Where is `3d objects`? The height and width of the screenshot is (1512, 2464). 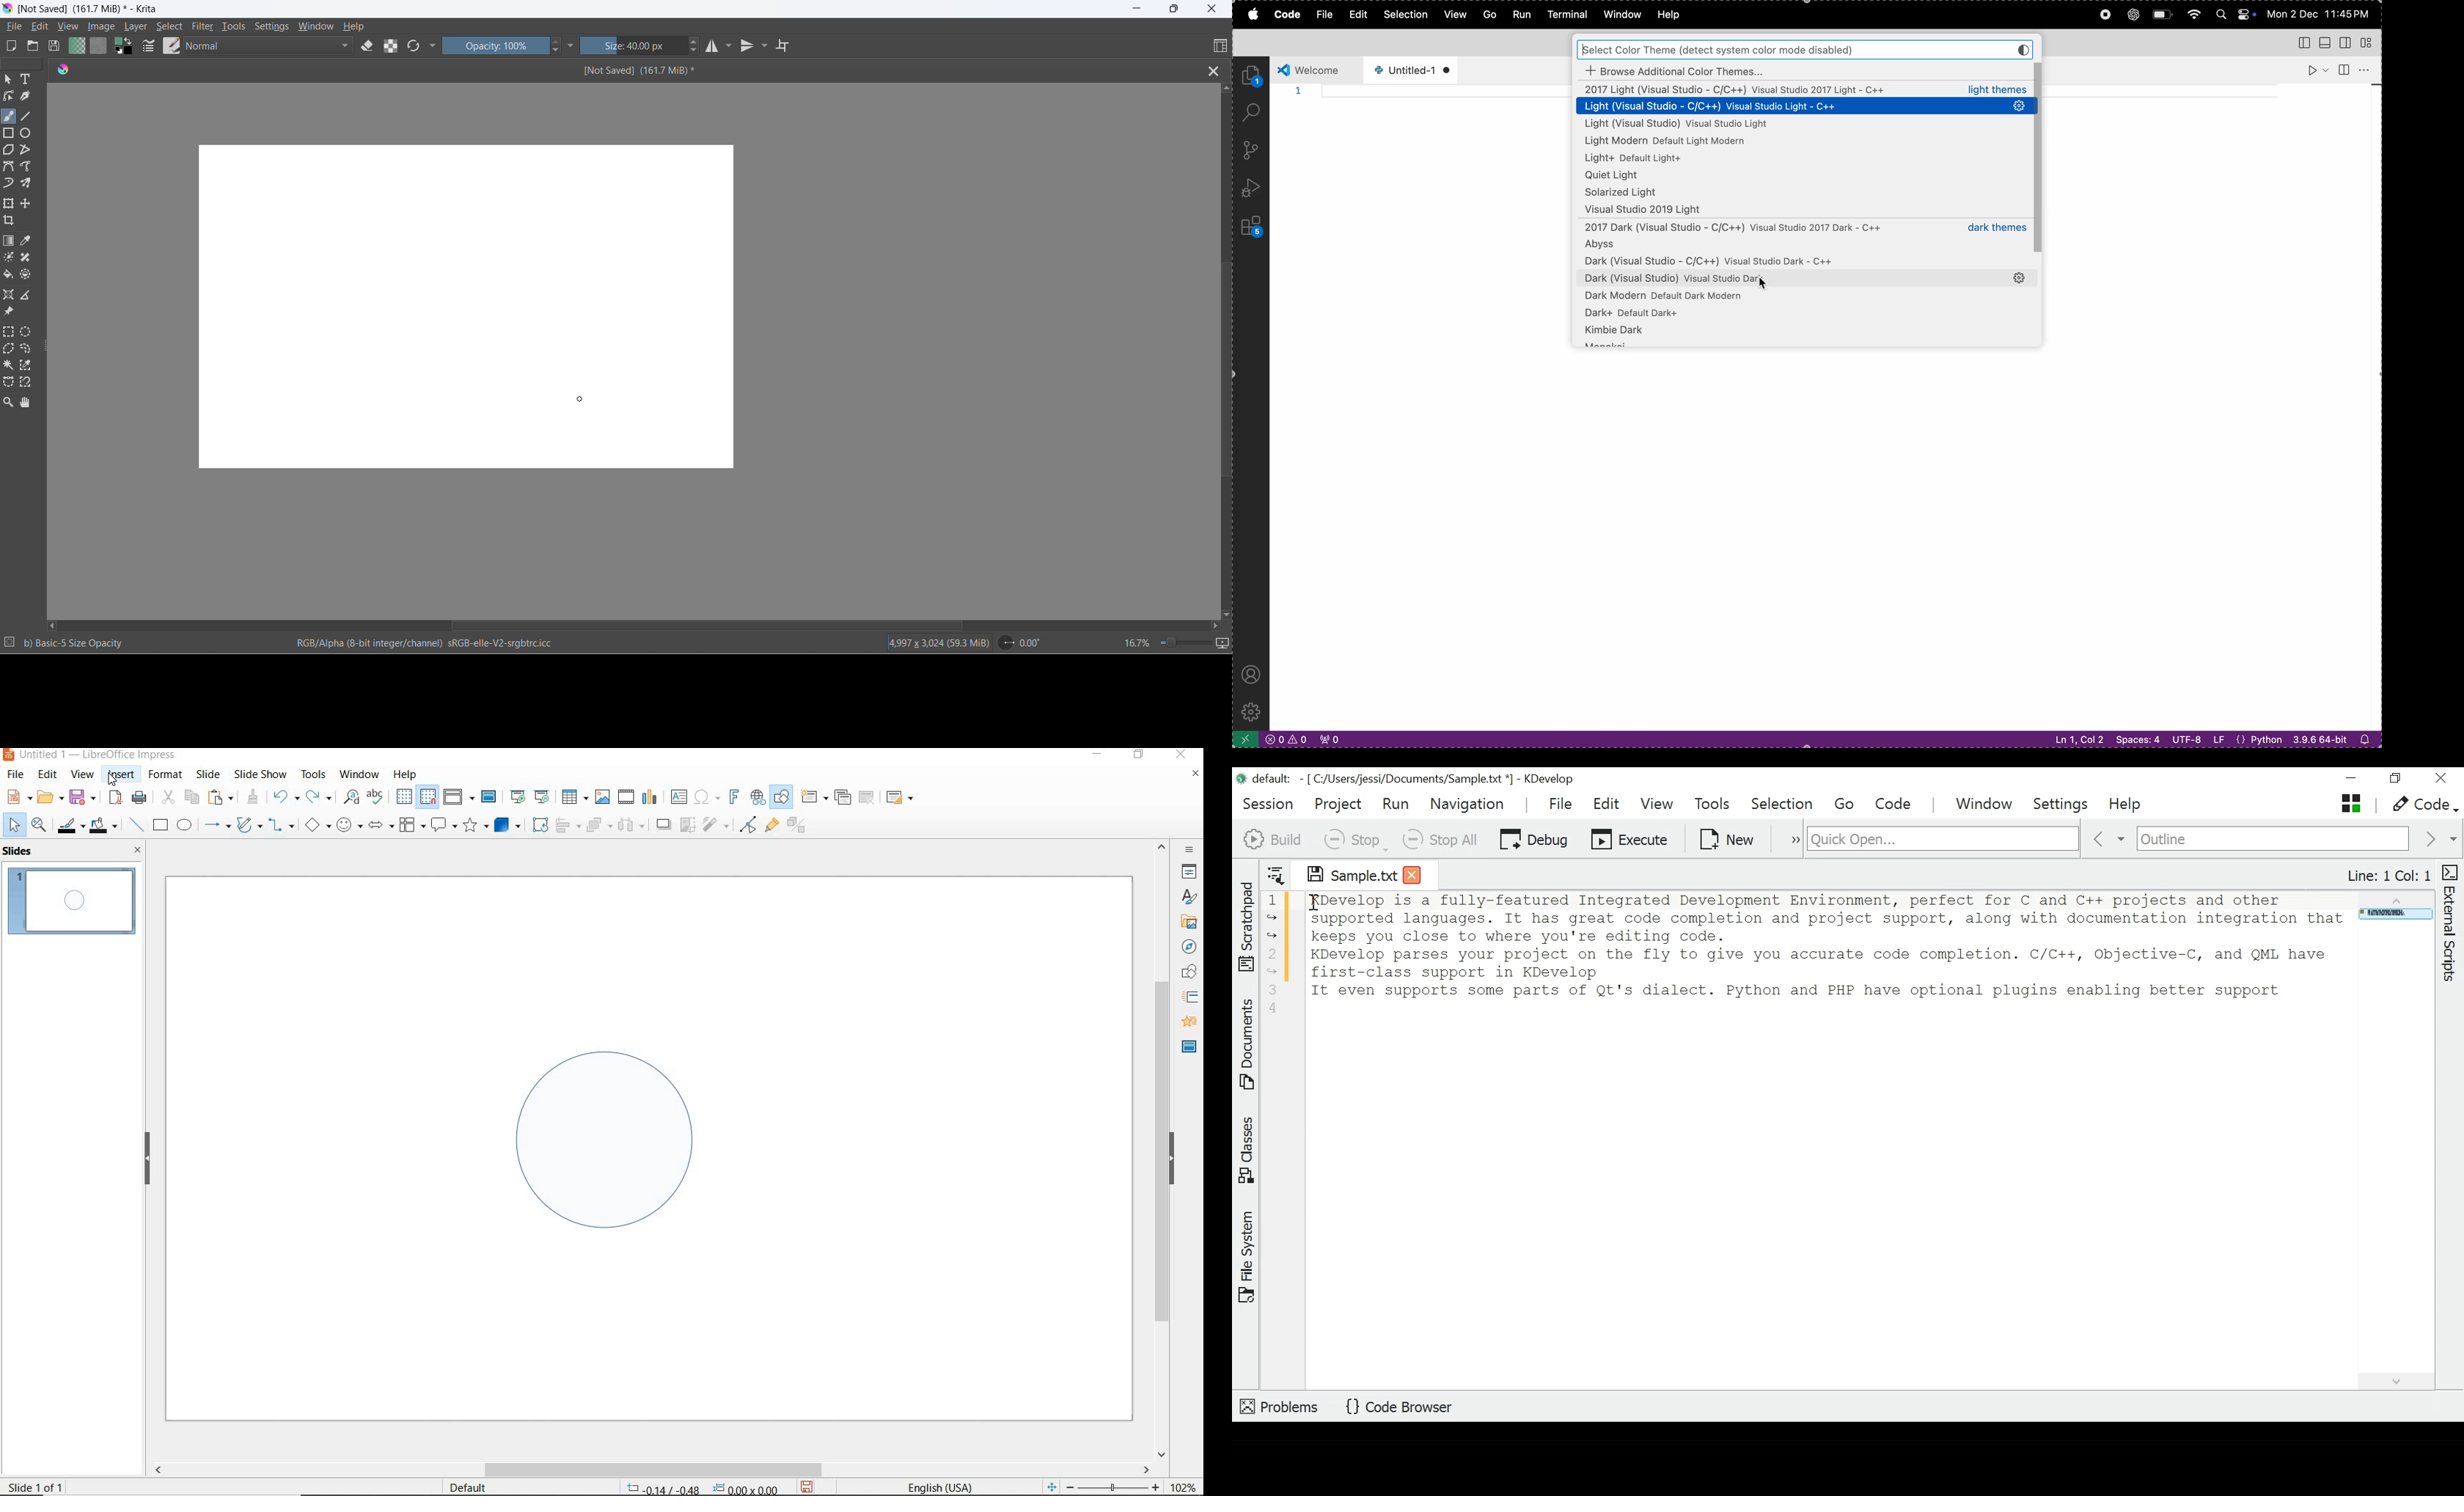
3d objects is located at coordinates (508, 825).